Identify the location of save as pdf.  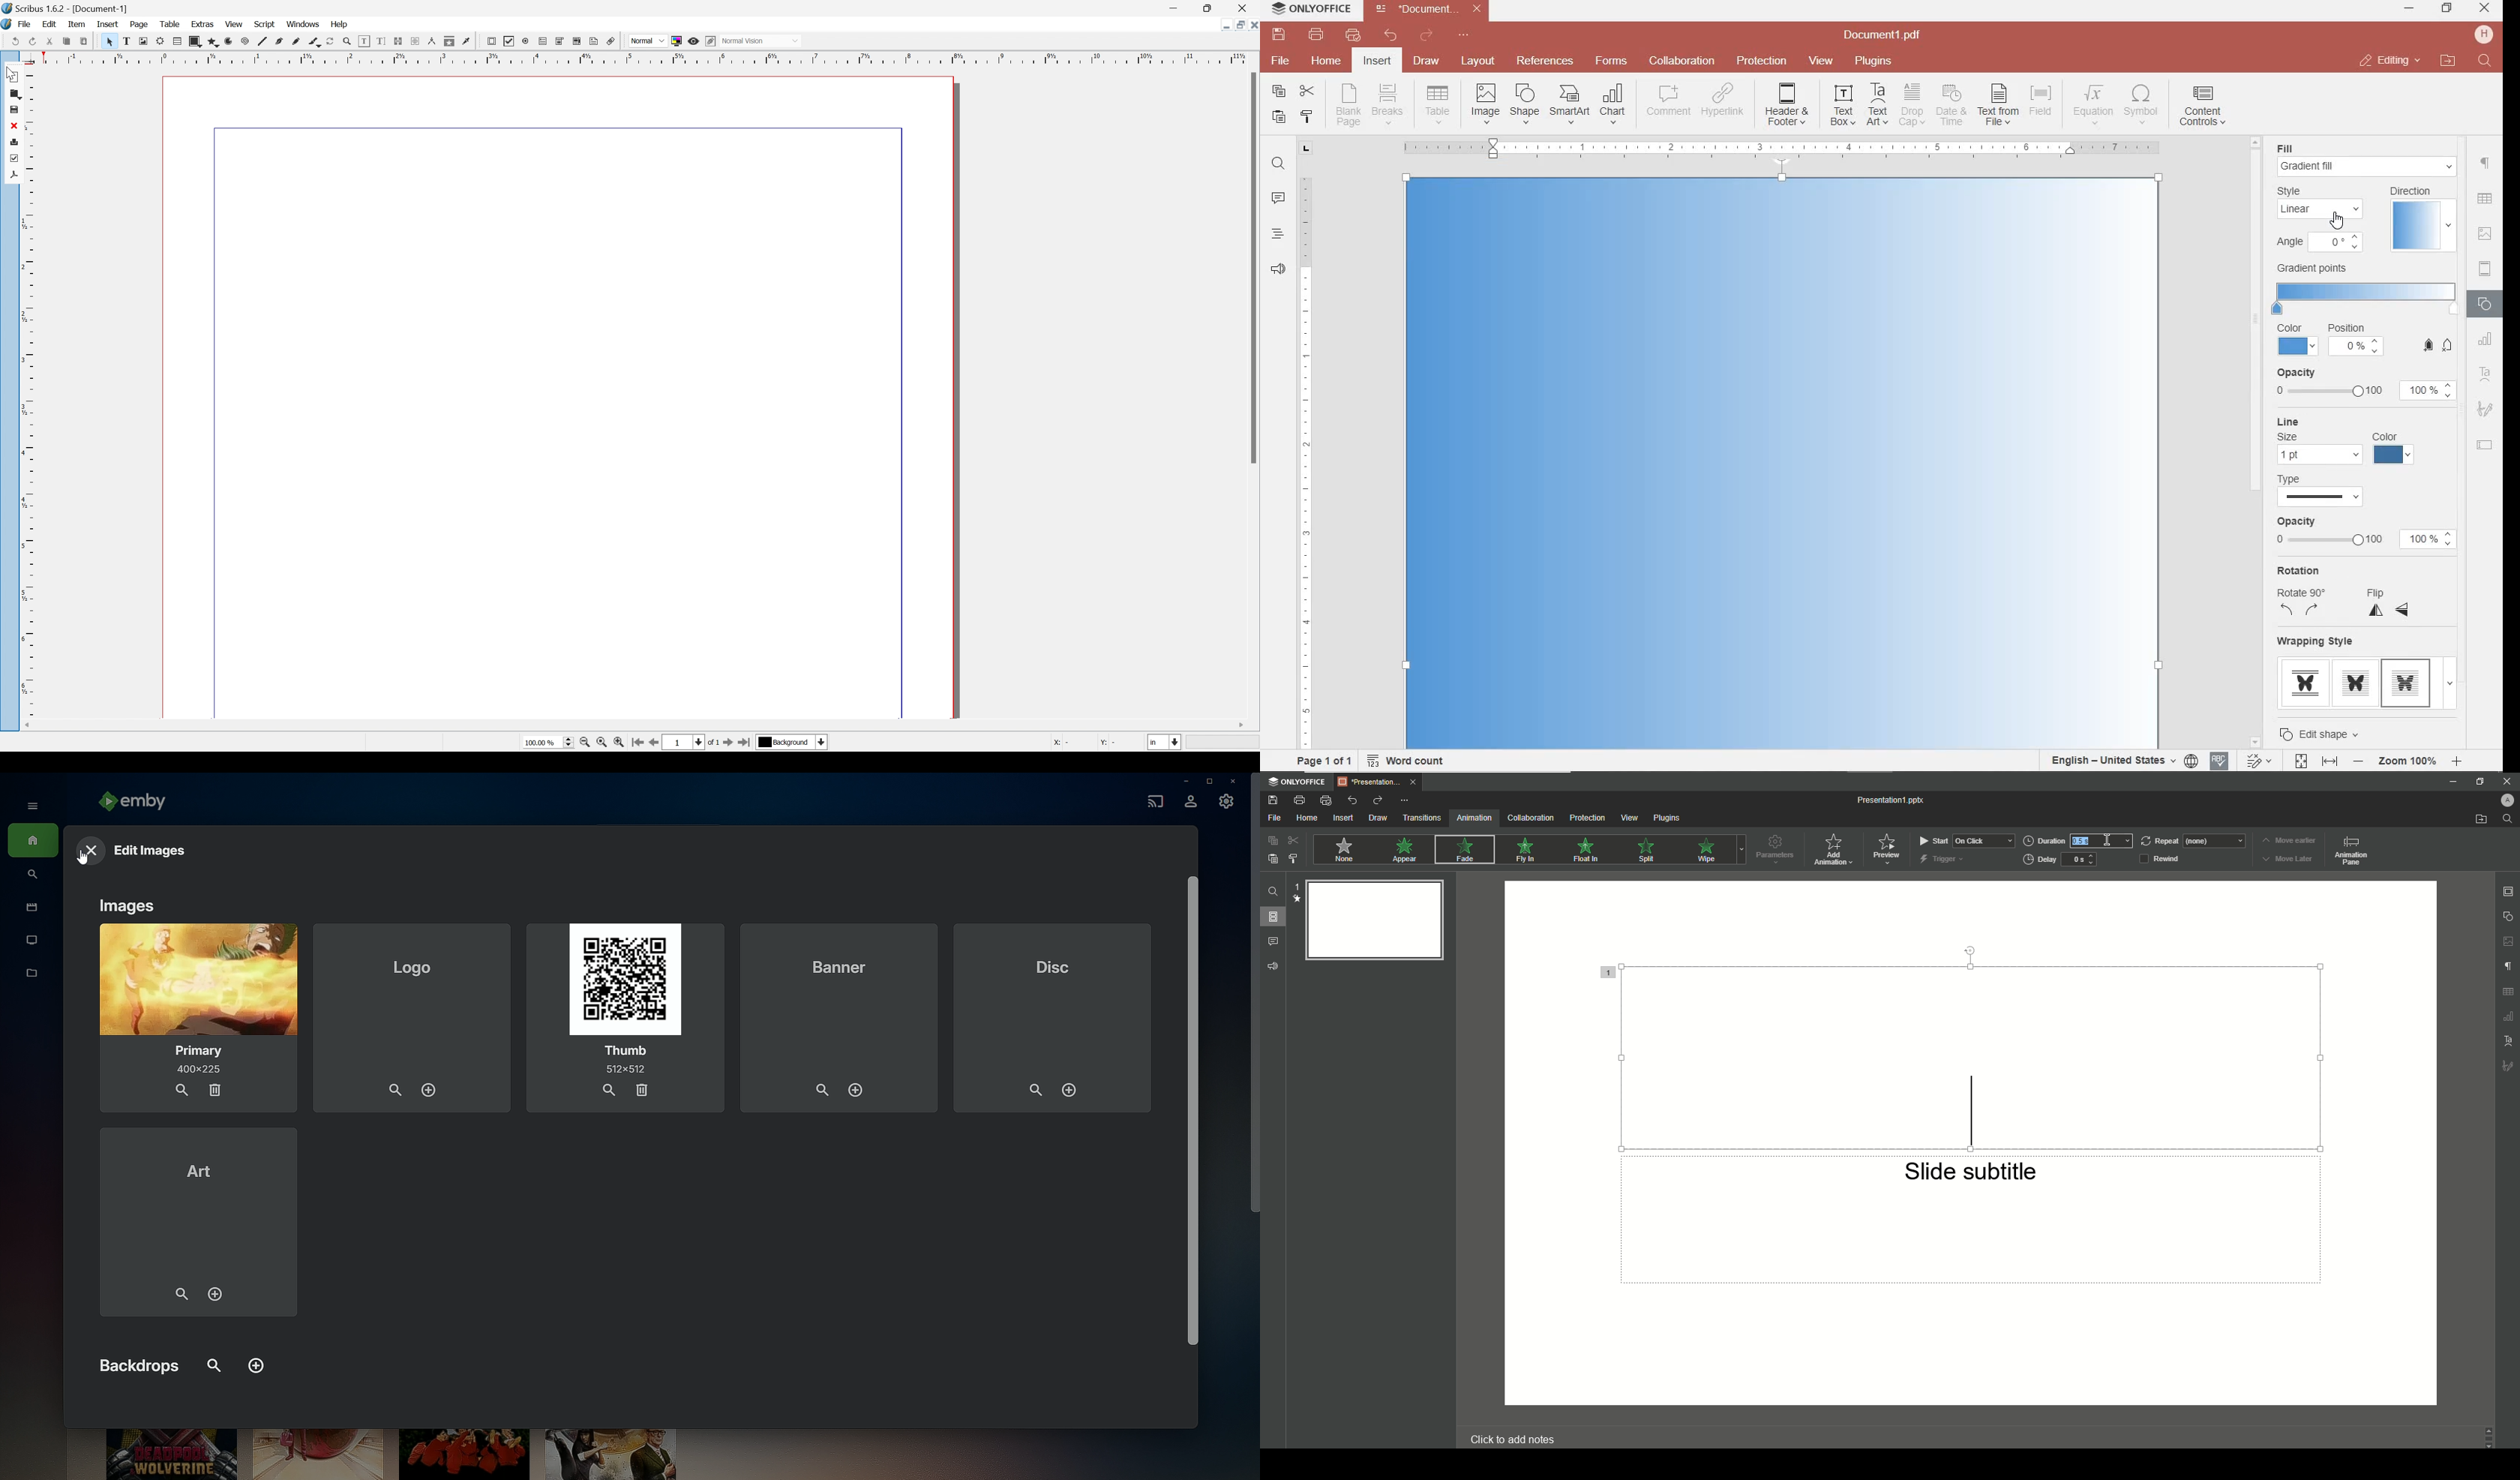
(129, 41).